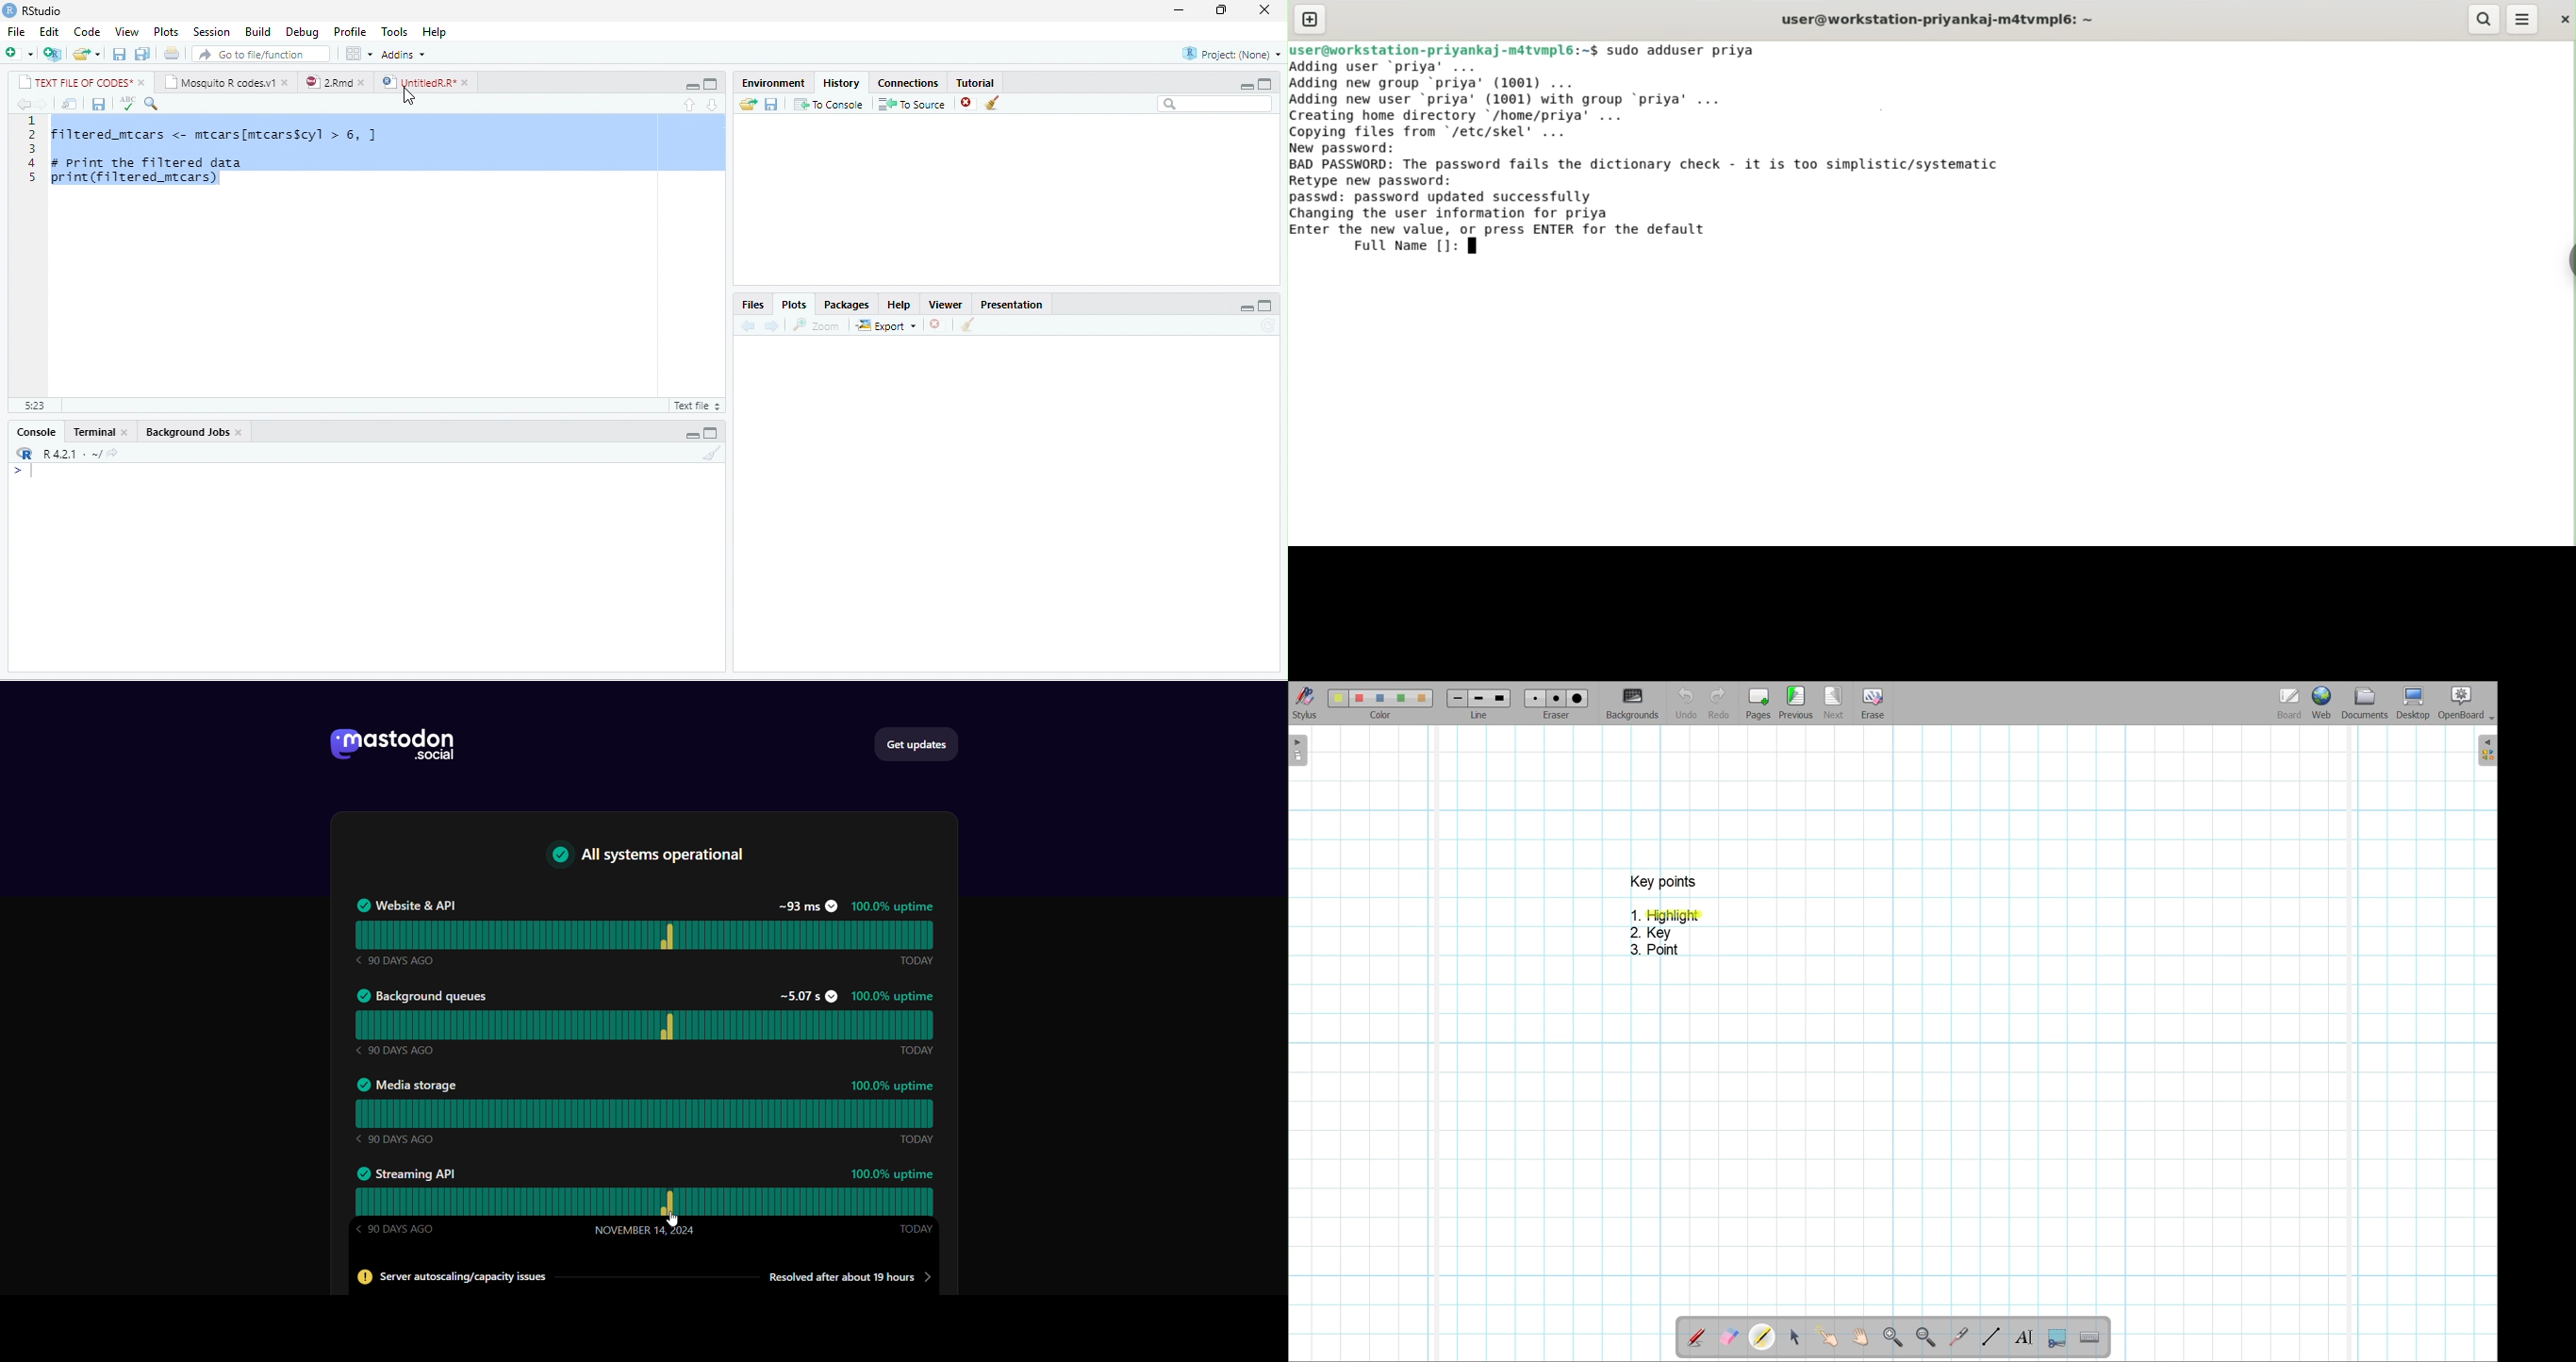 This screenshot has height=1372, width=2576. What do you see at coordinates (434, 32) in the screenshot?
I see `Help` at bounding box center [434, 32].